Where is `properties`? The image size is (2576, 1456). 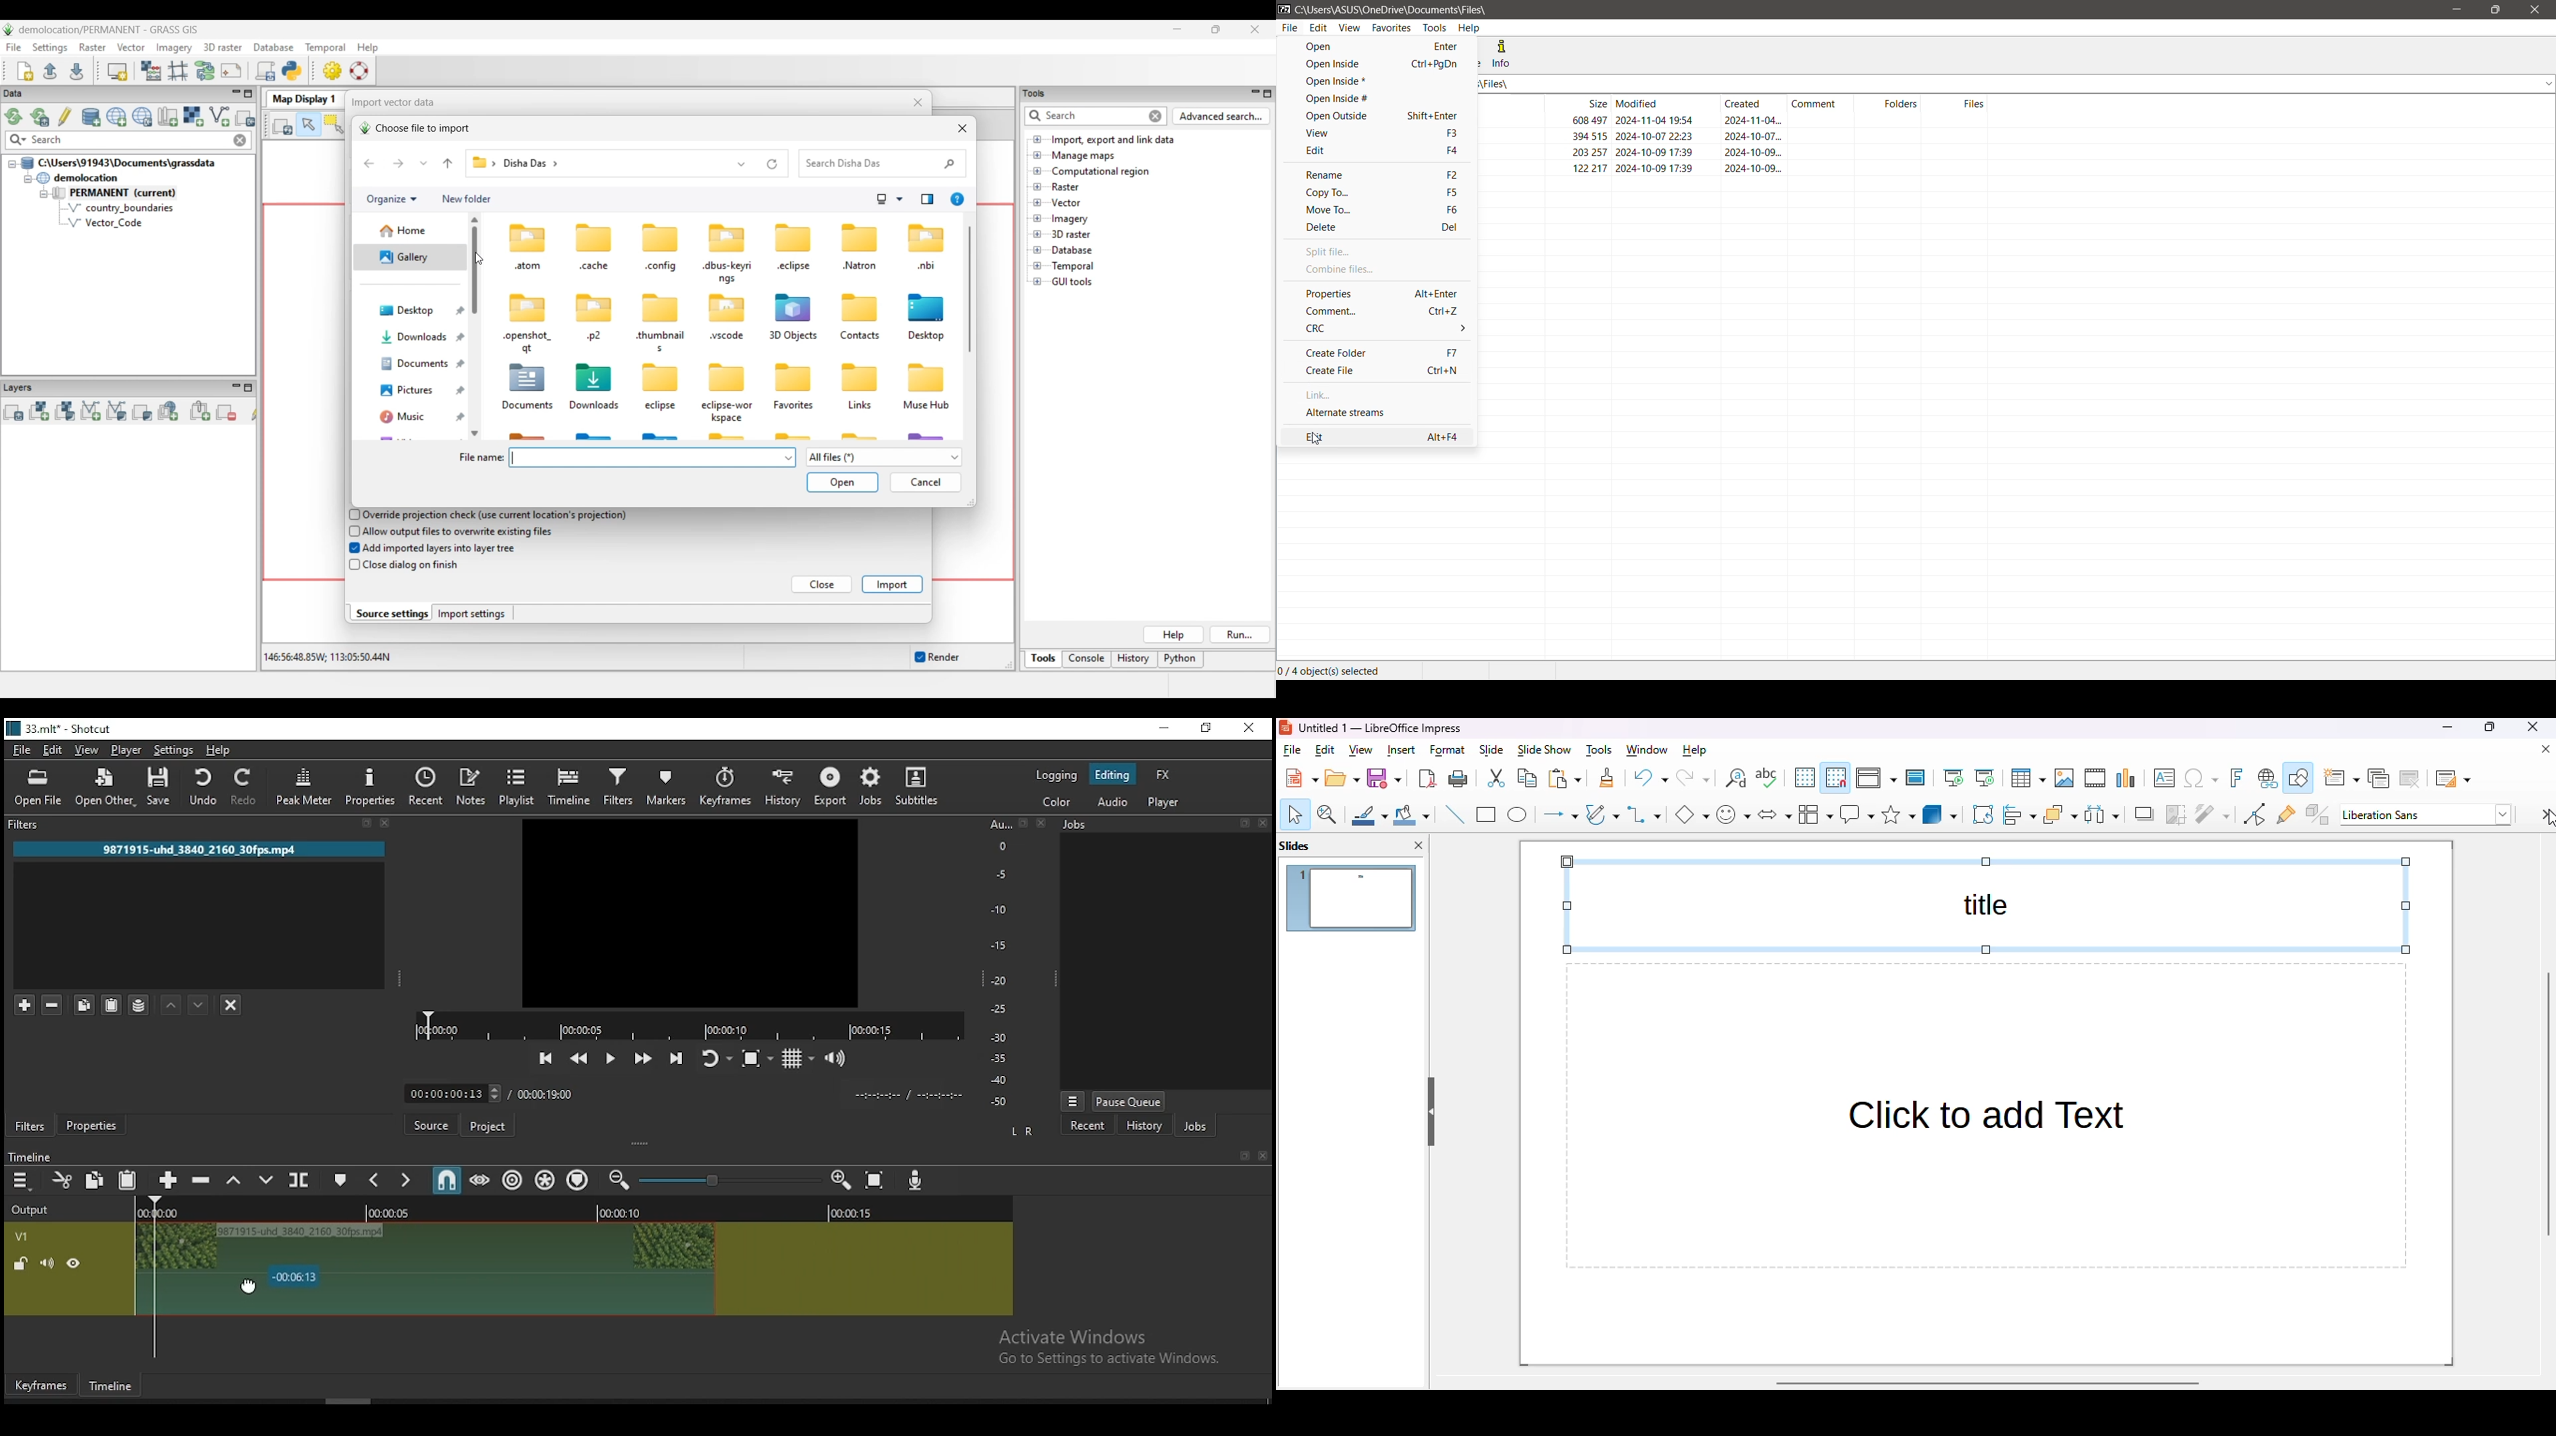 properties is located at coordinates (96, 1125).